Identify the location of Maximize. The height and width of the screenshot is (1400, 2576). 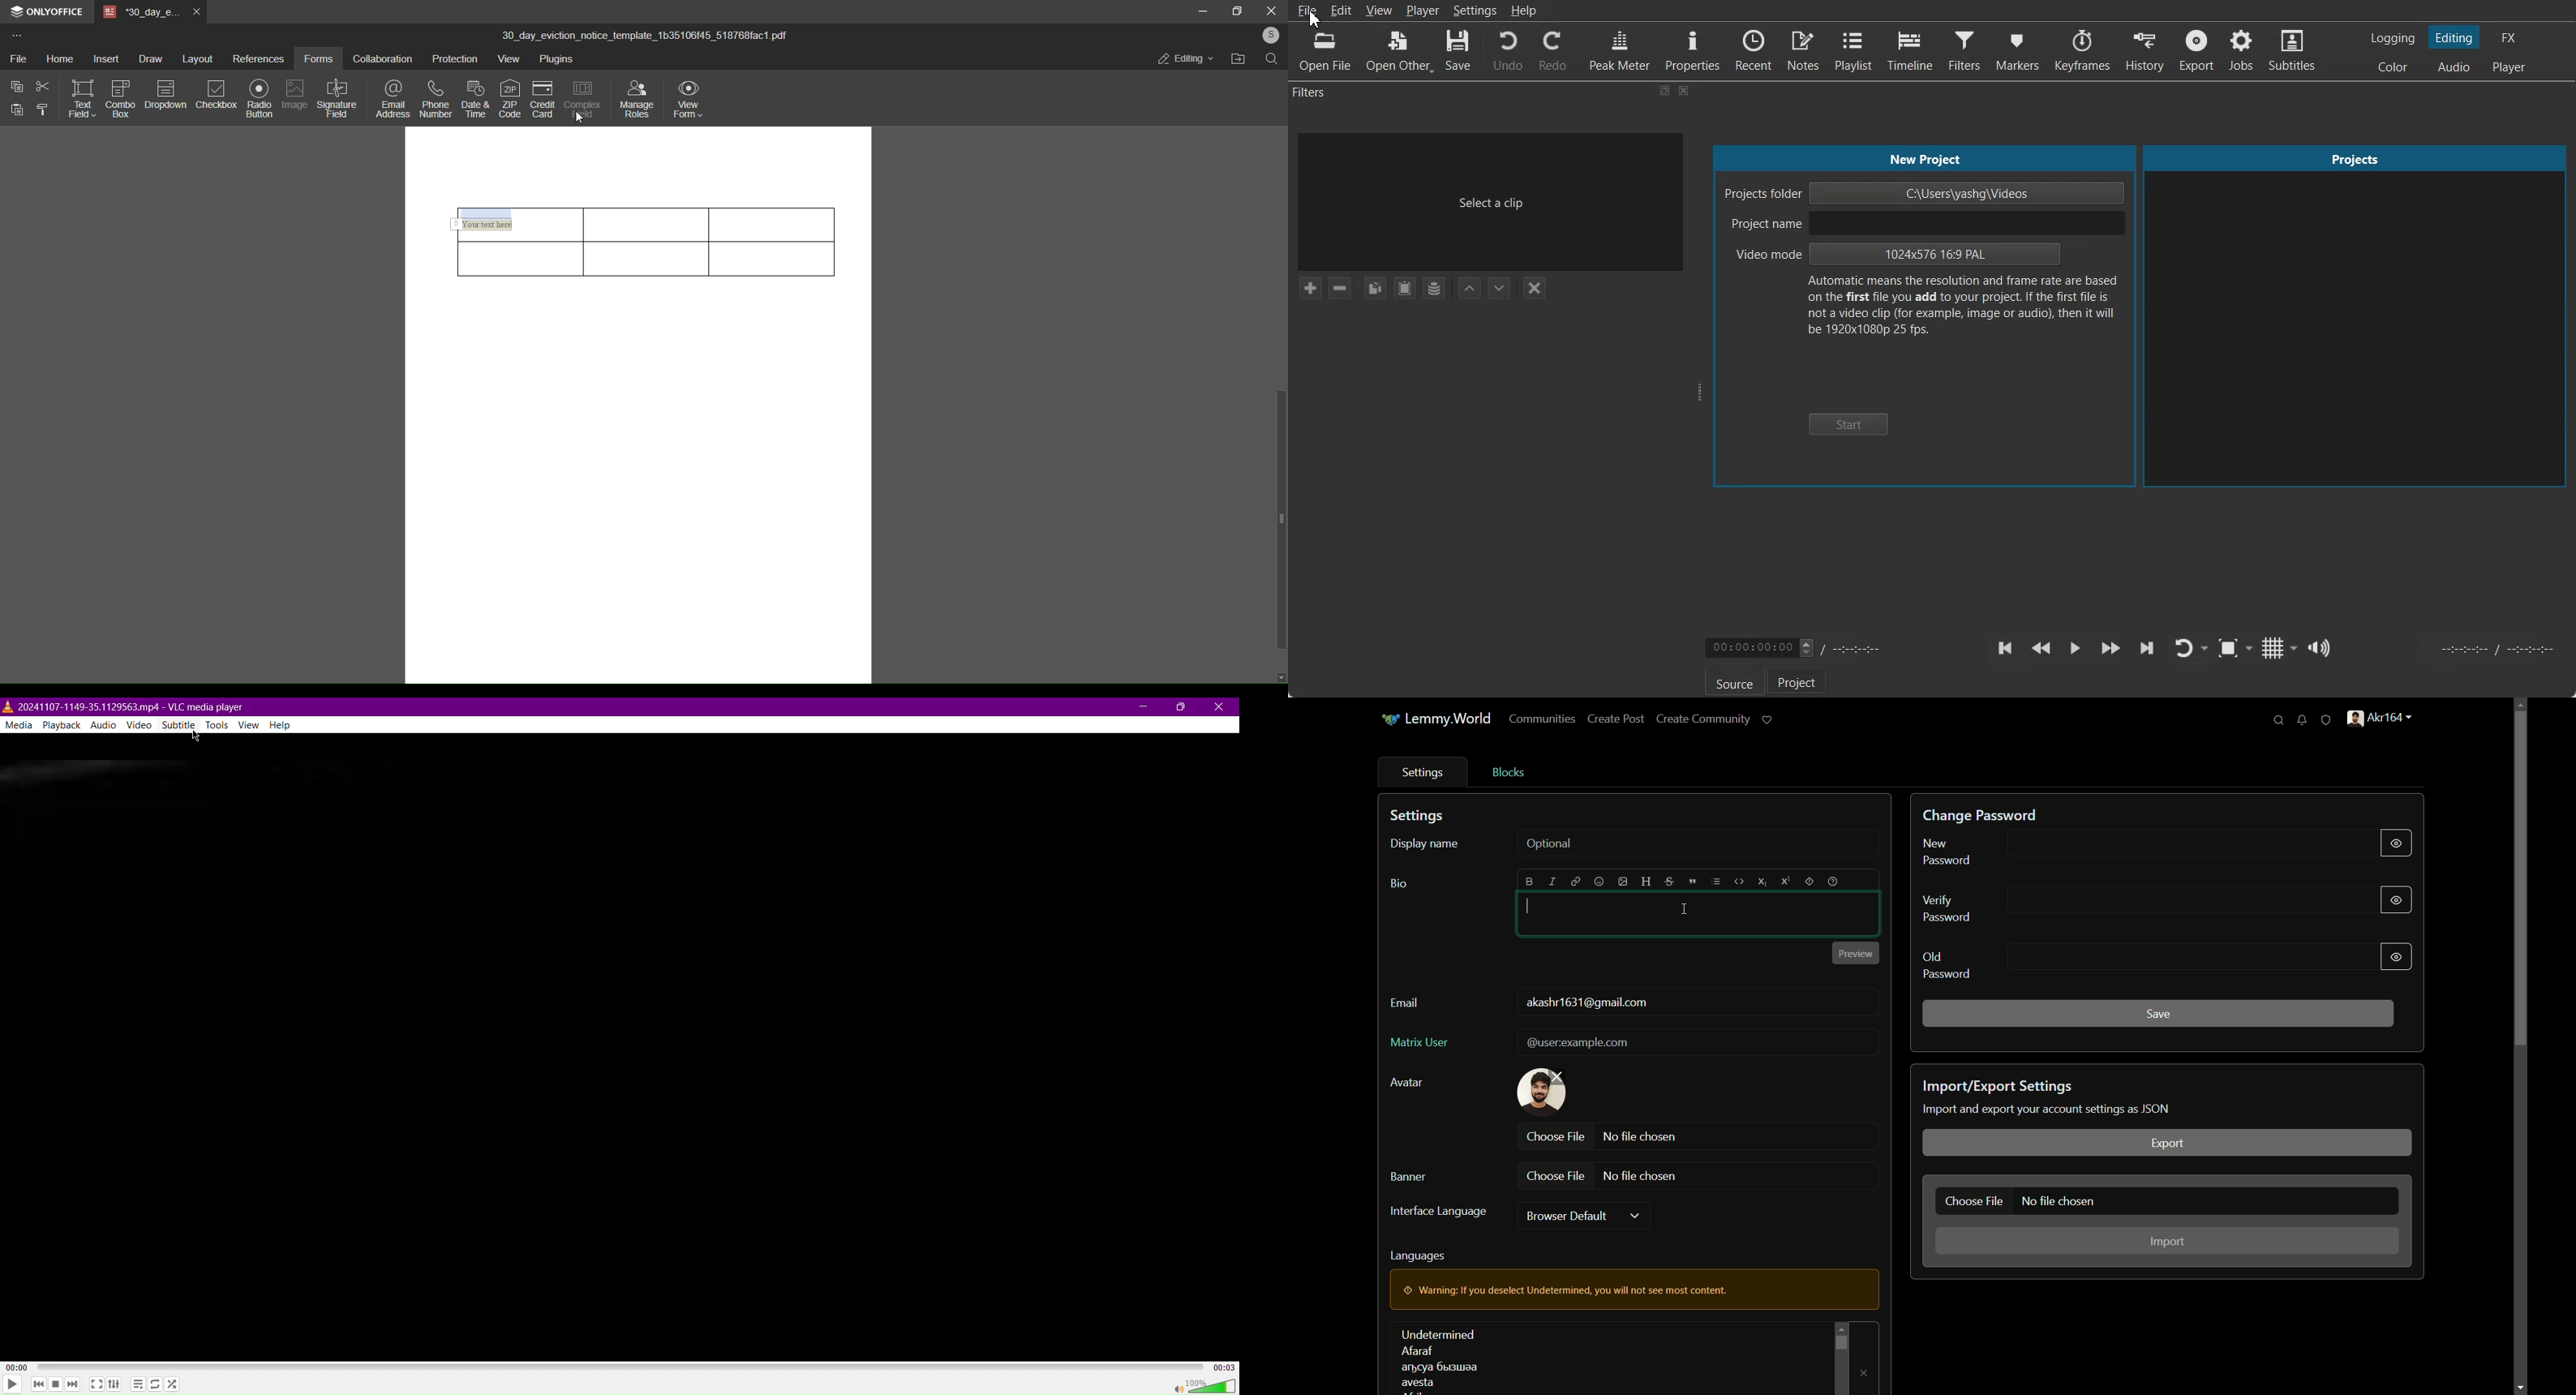
(1665, 90).